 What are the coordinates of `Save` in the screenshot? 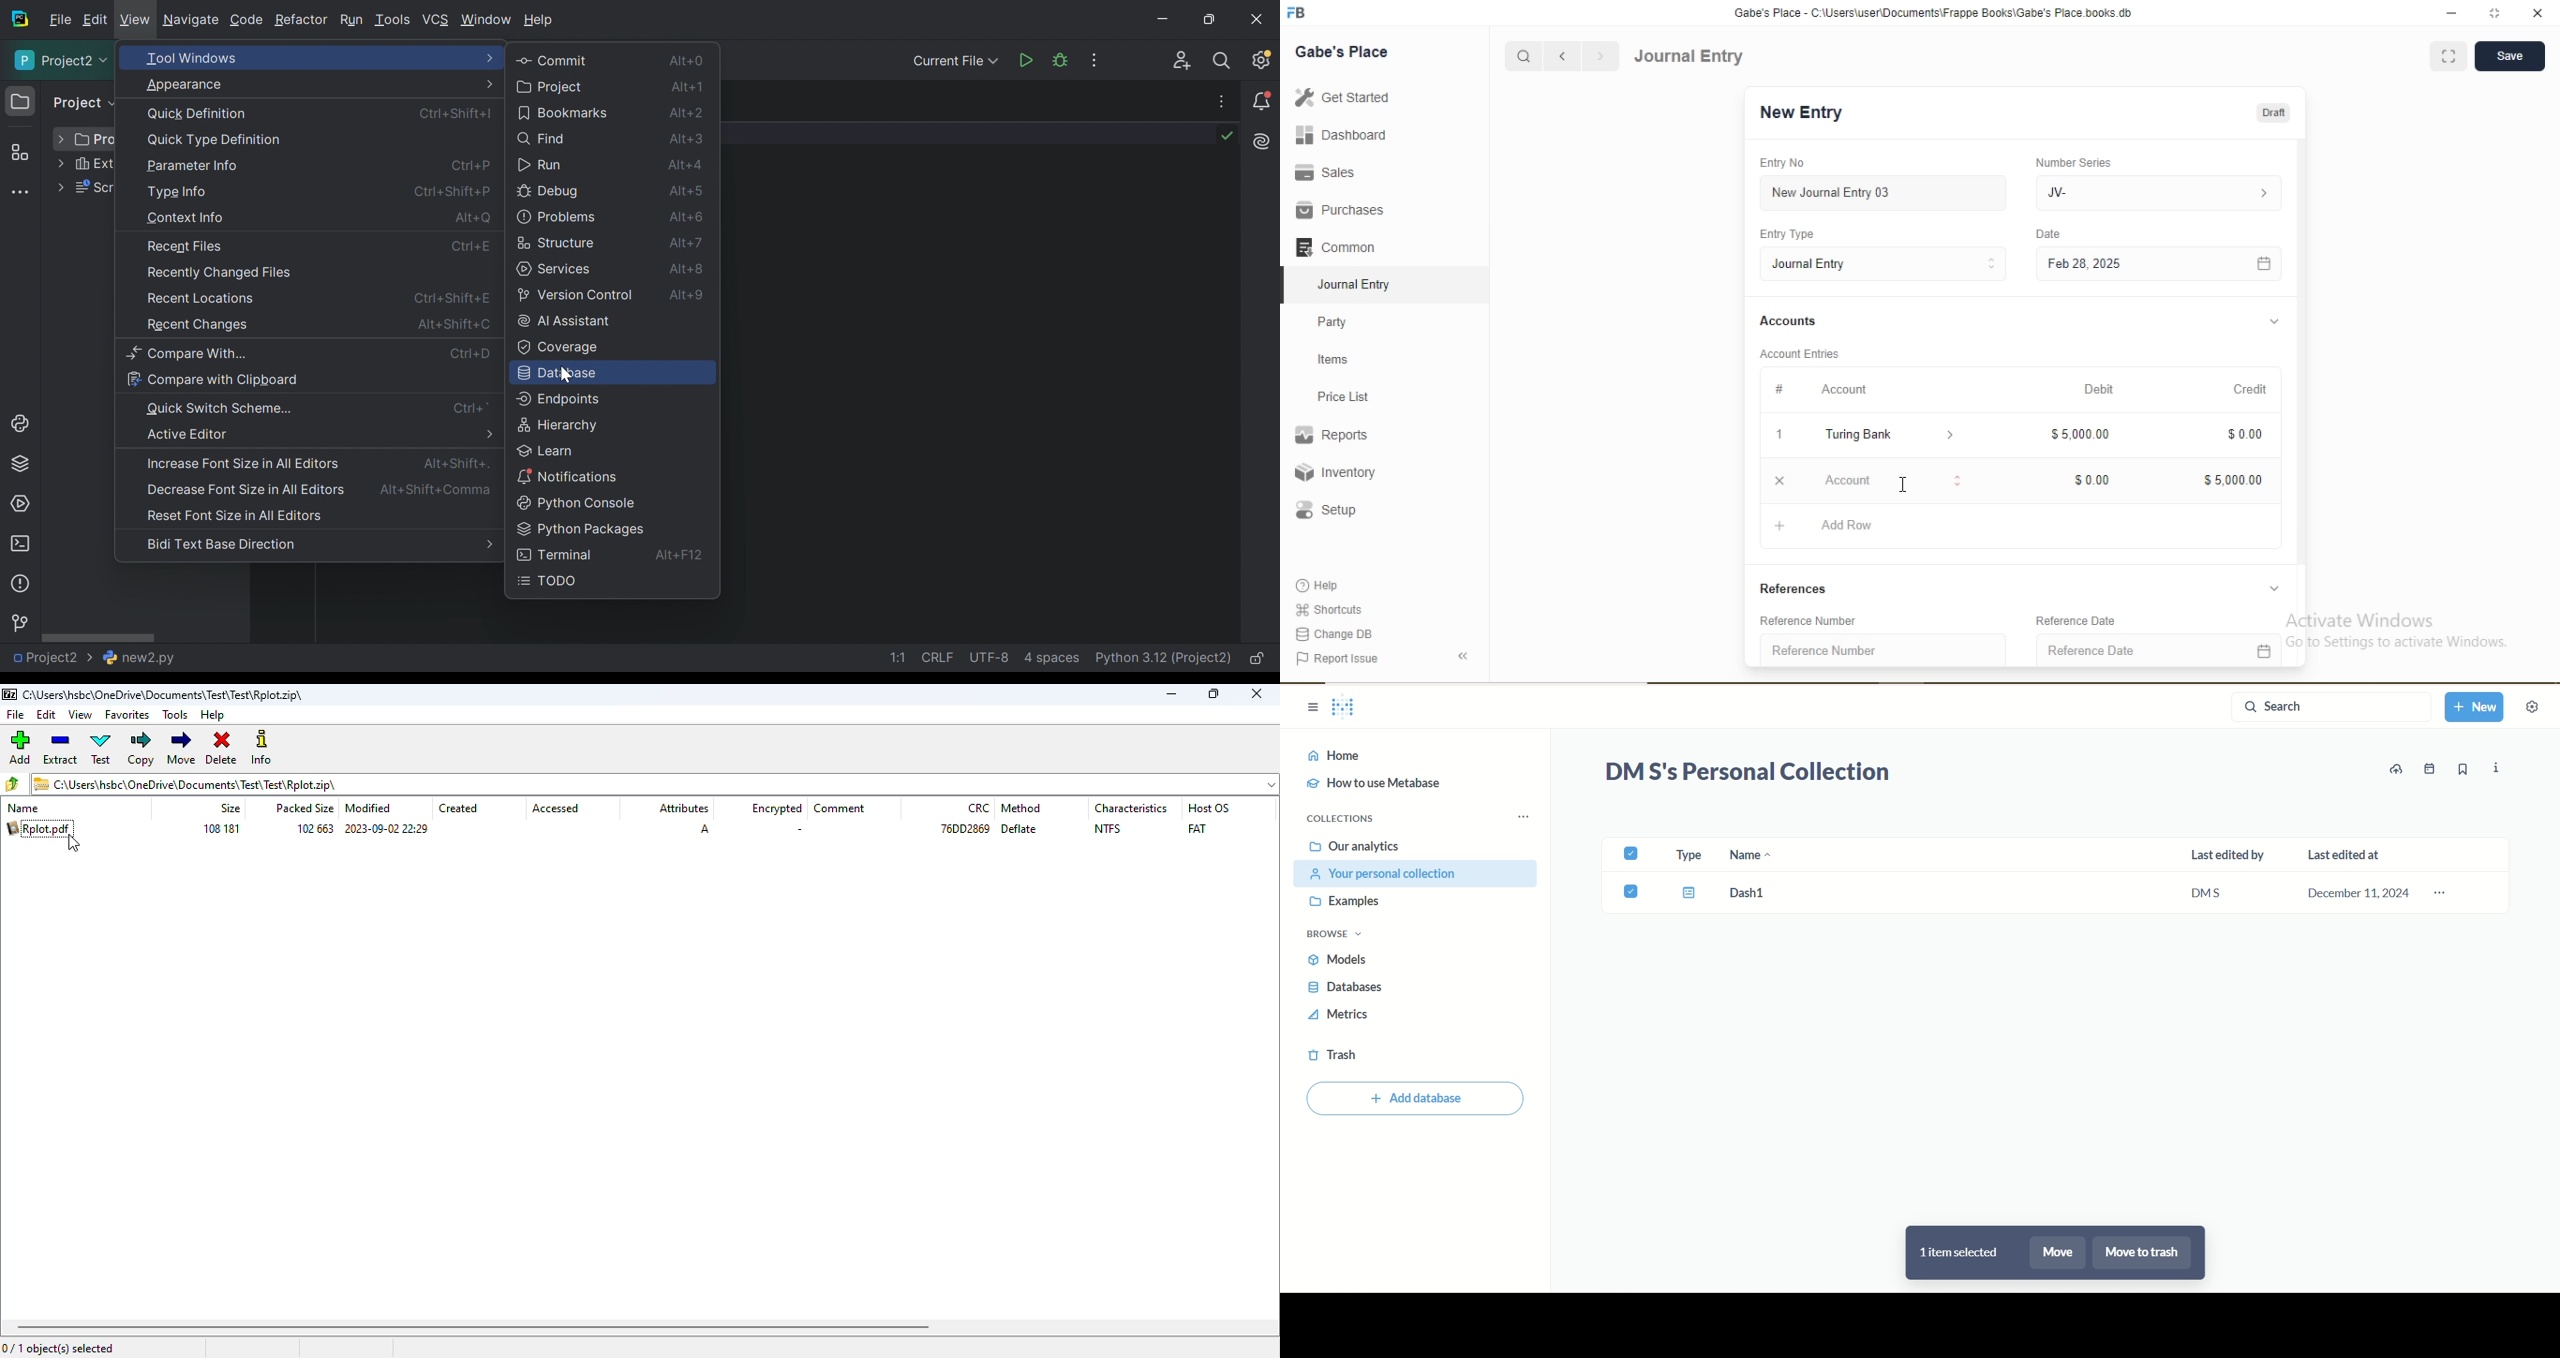 It's located at (2509, 54).